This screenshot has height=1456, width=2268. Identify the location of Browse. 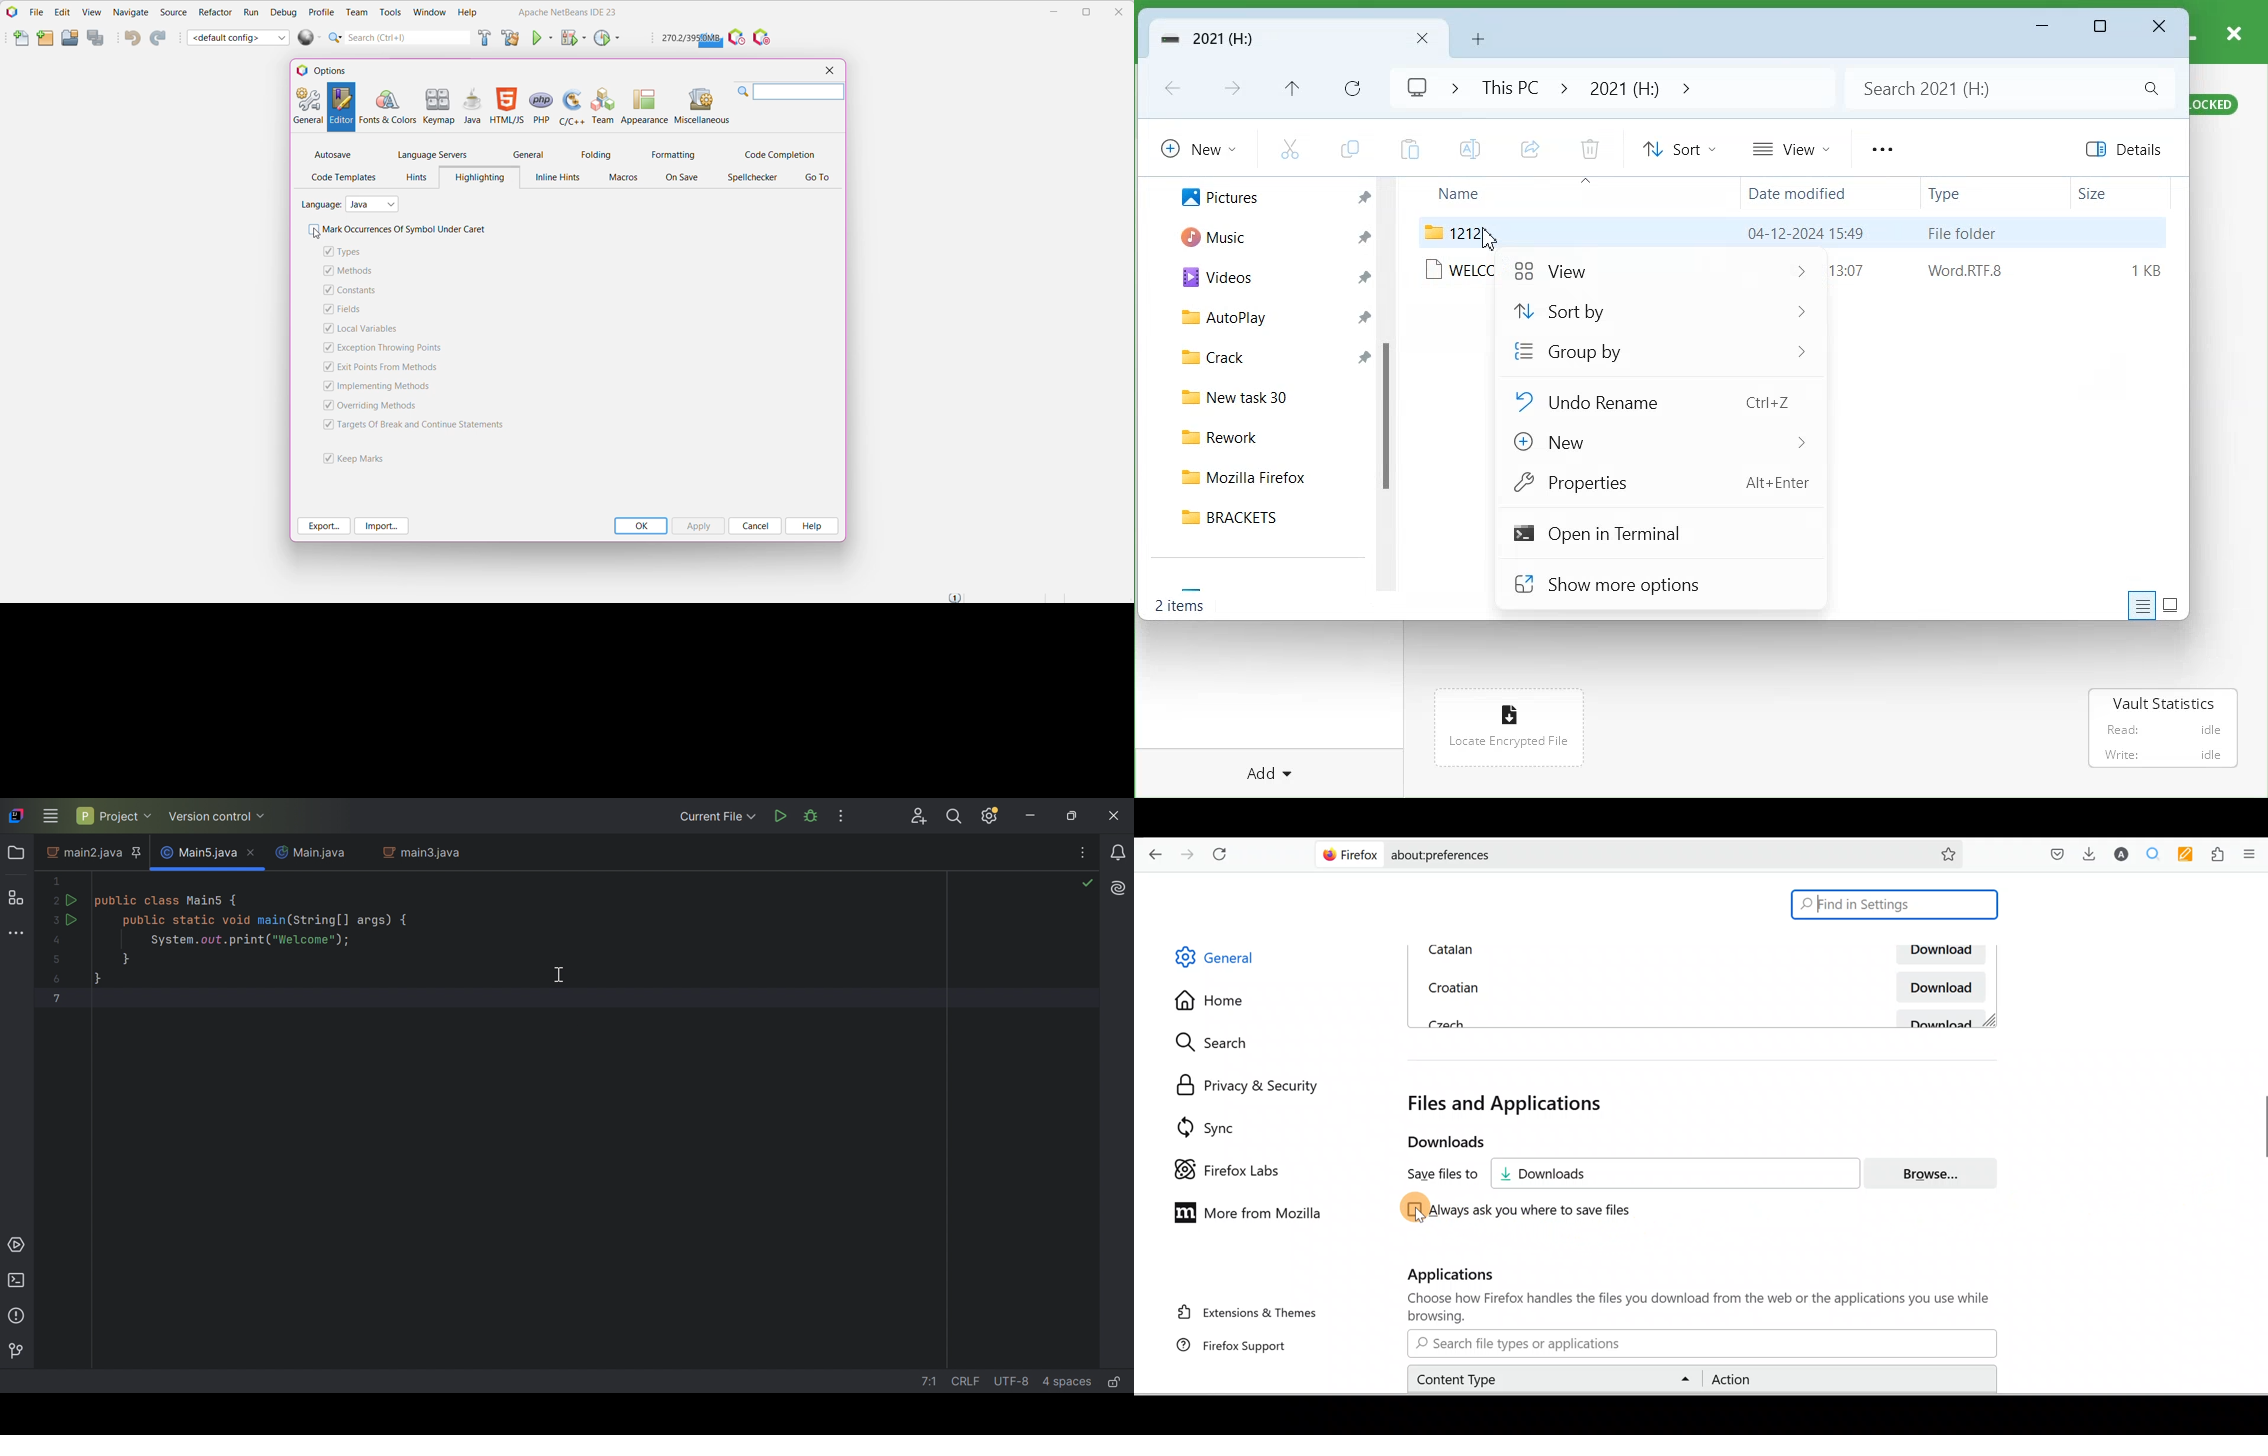
(1938, 1174).